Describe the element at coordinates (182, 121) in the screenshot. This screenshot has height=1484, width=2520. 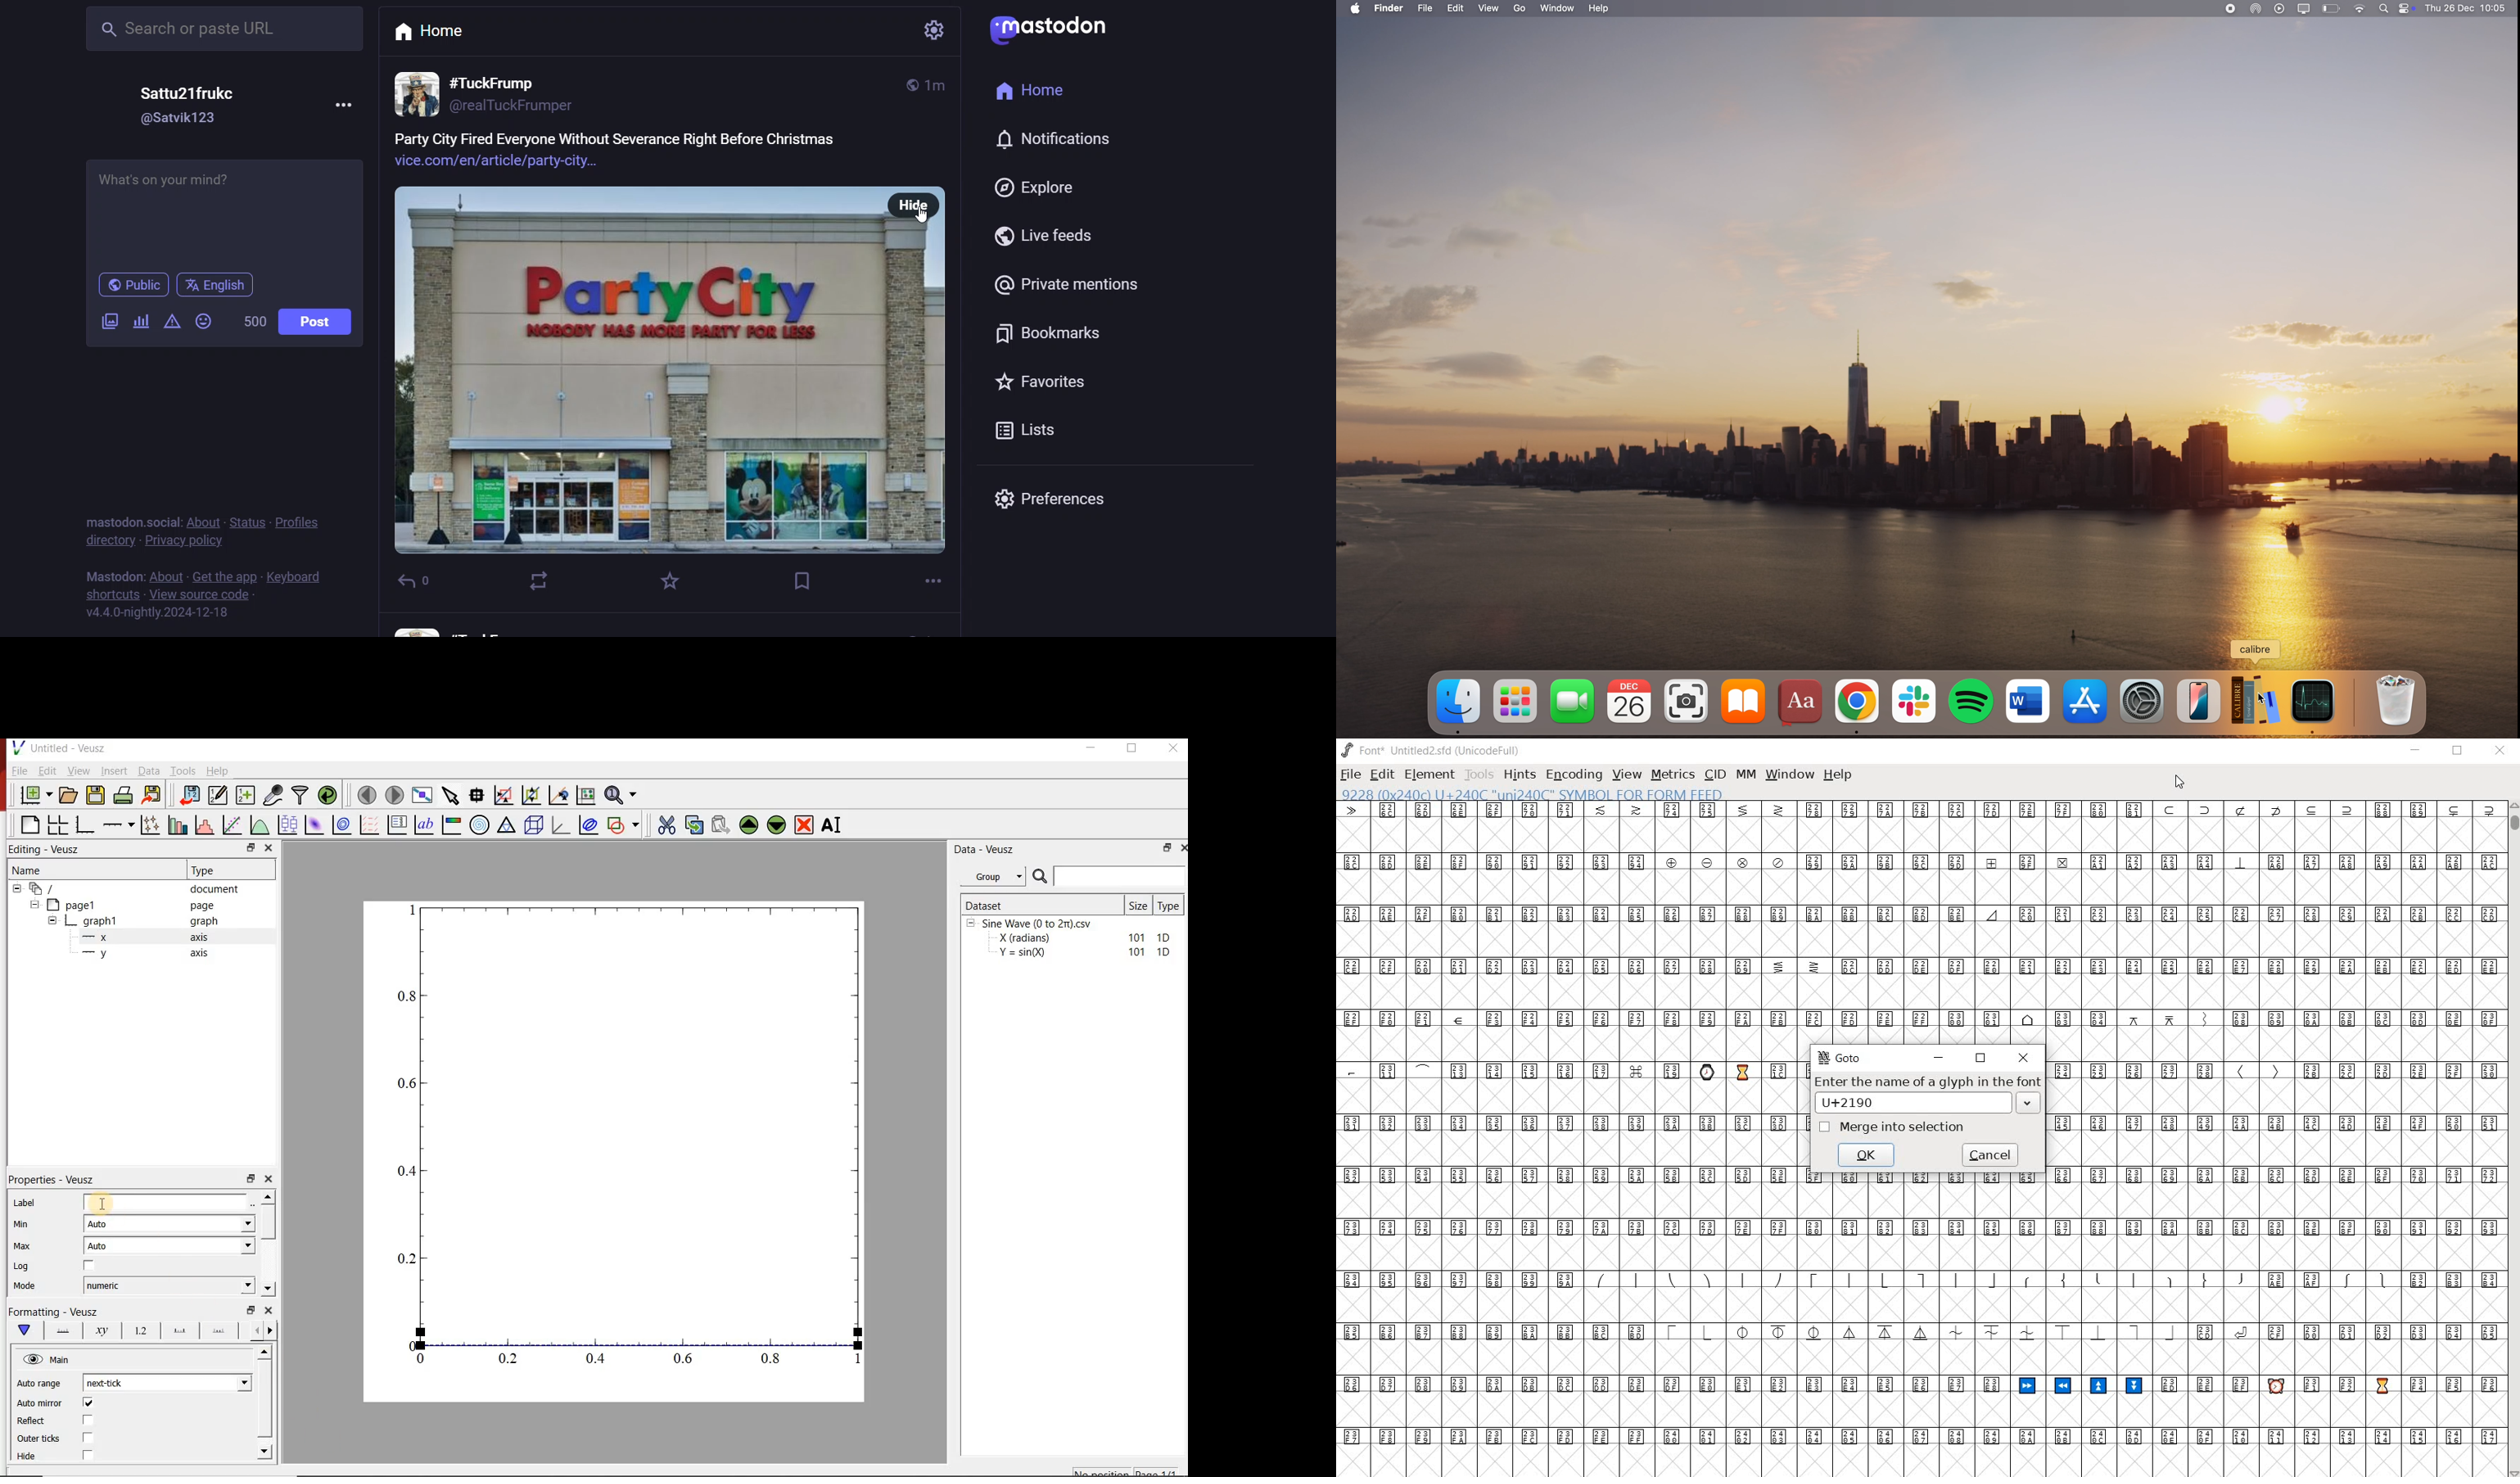
I see `@username` at that location.